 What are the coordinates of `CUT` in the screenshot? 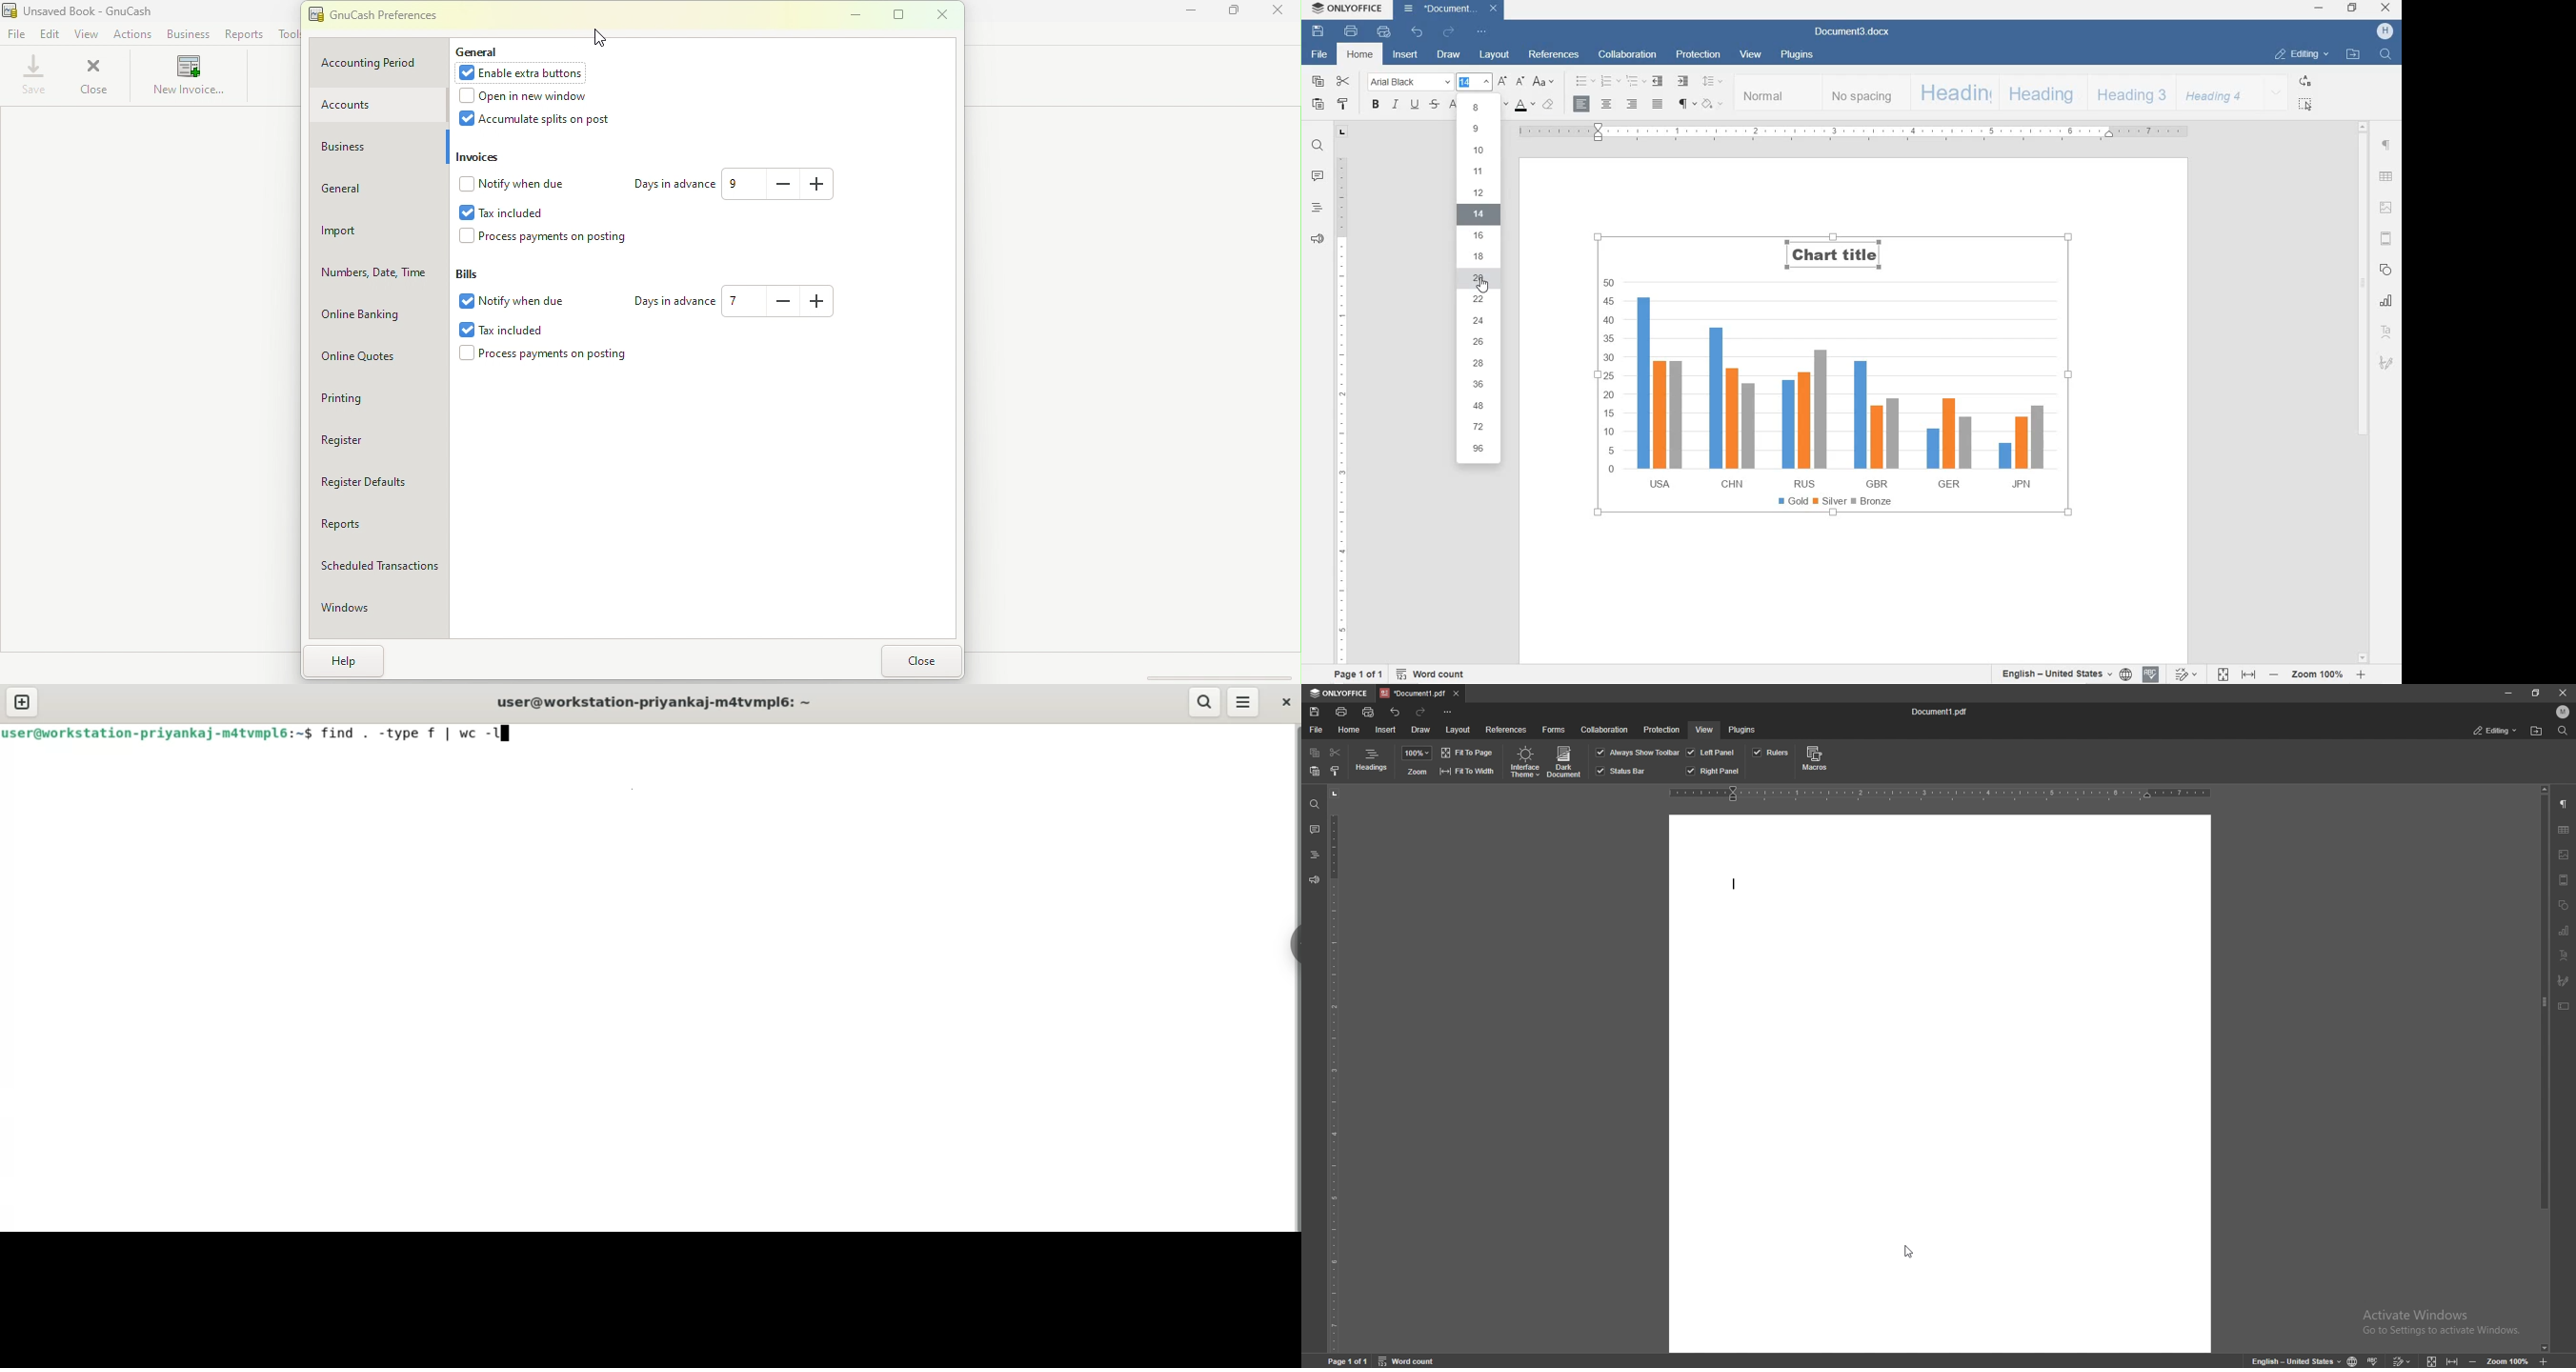 It's located at (1345, 81).